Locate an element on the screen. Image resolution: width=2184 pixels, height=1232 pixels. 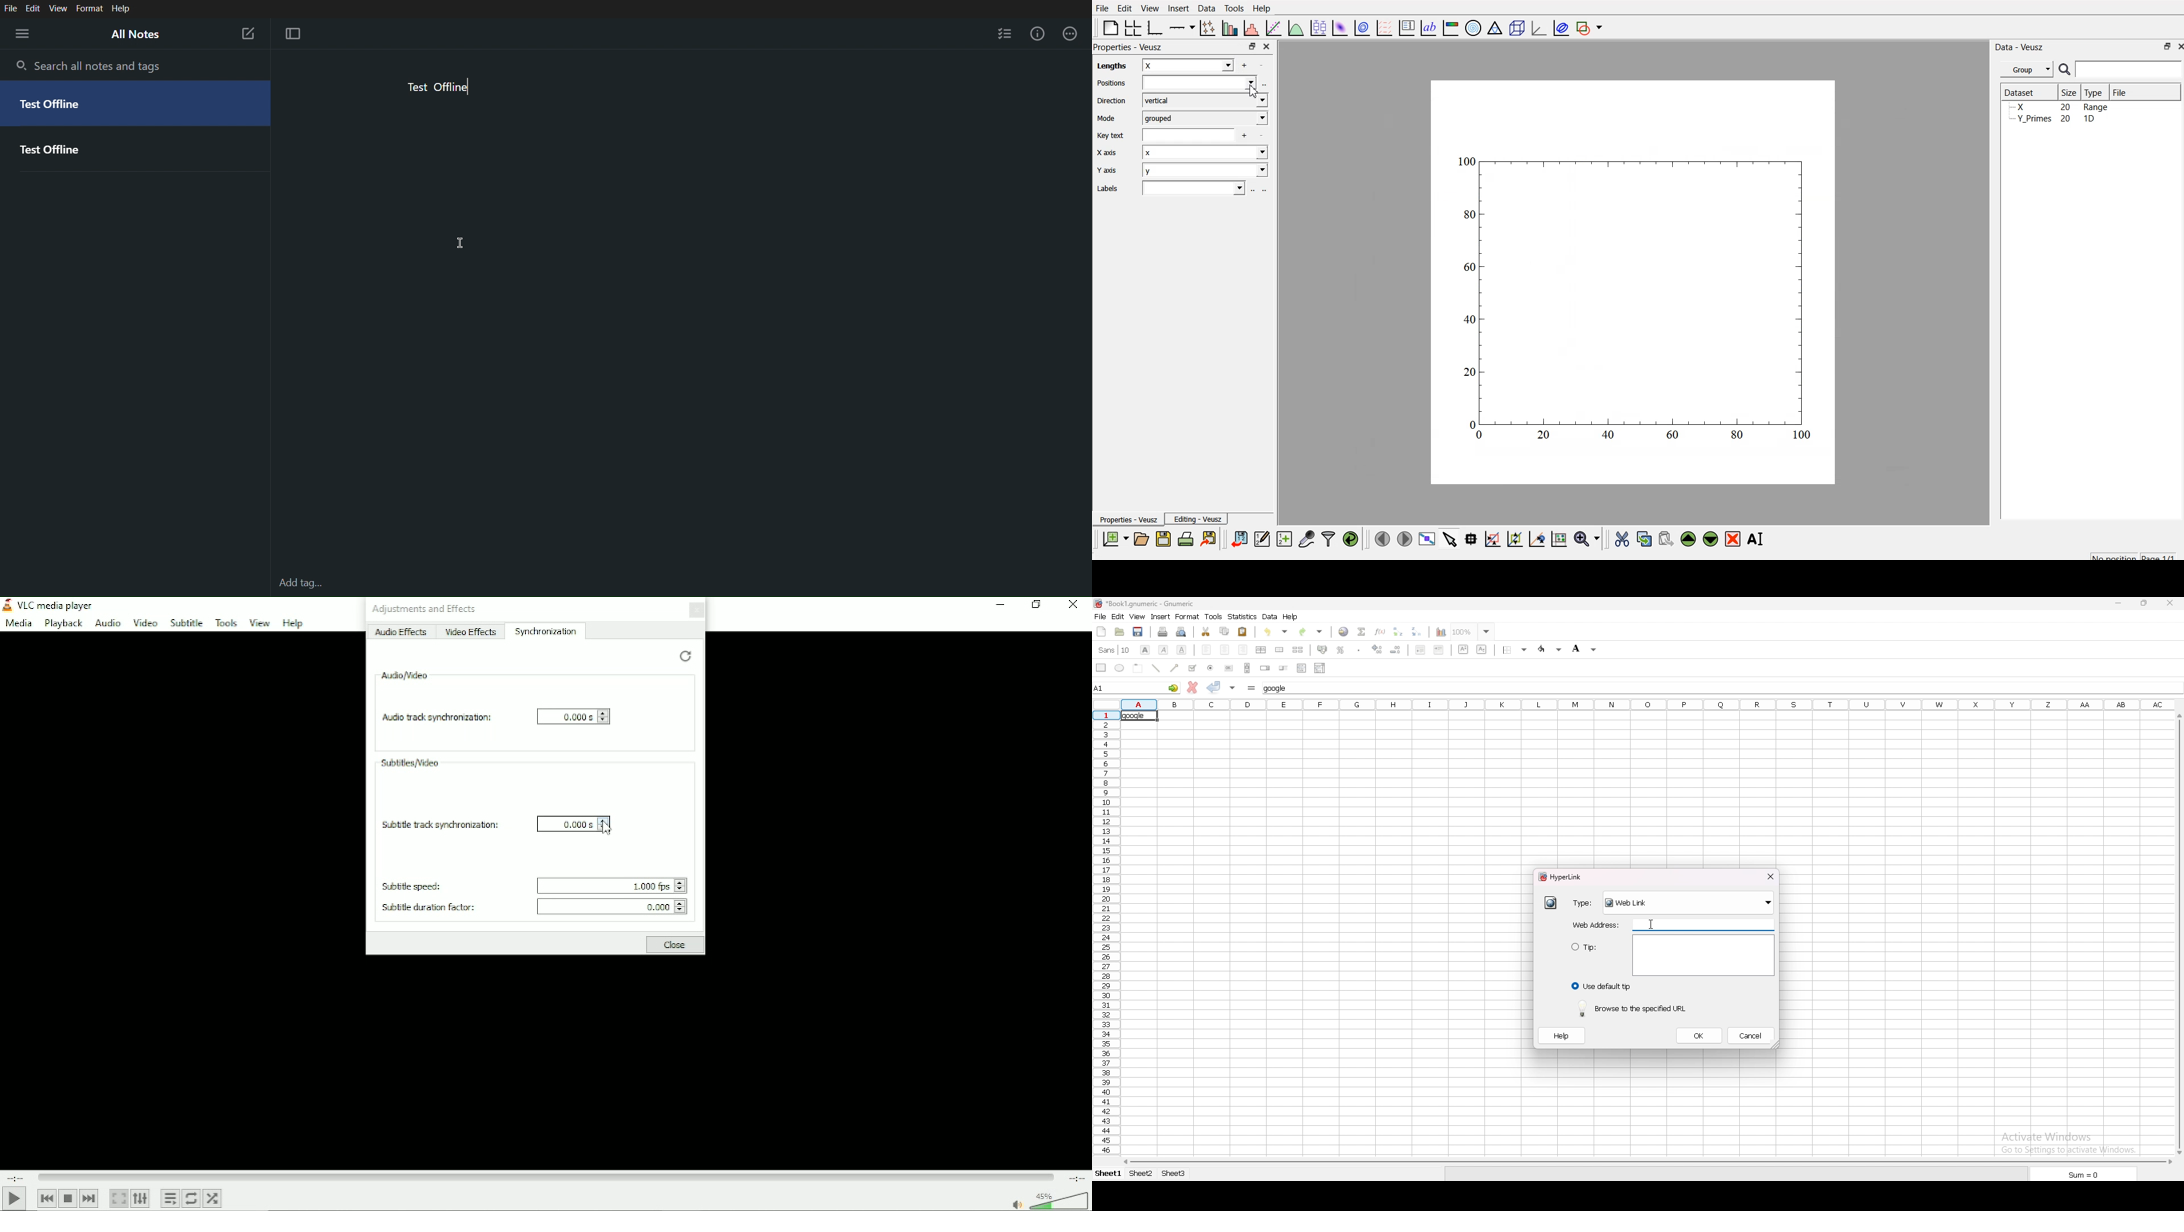
Mode grouped is located at coordinates (1182, 118).